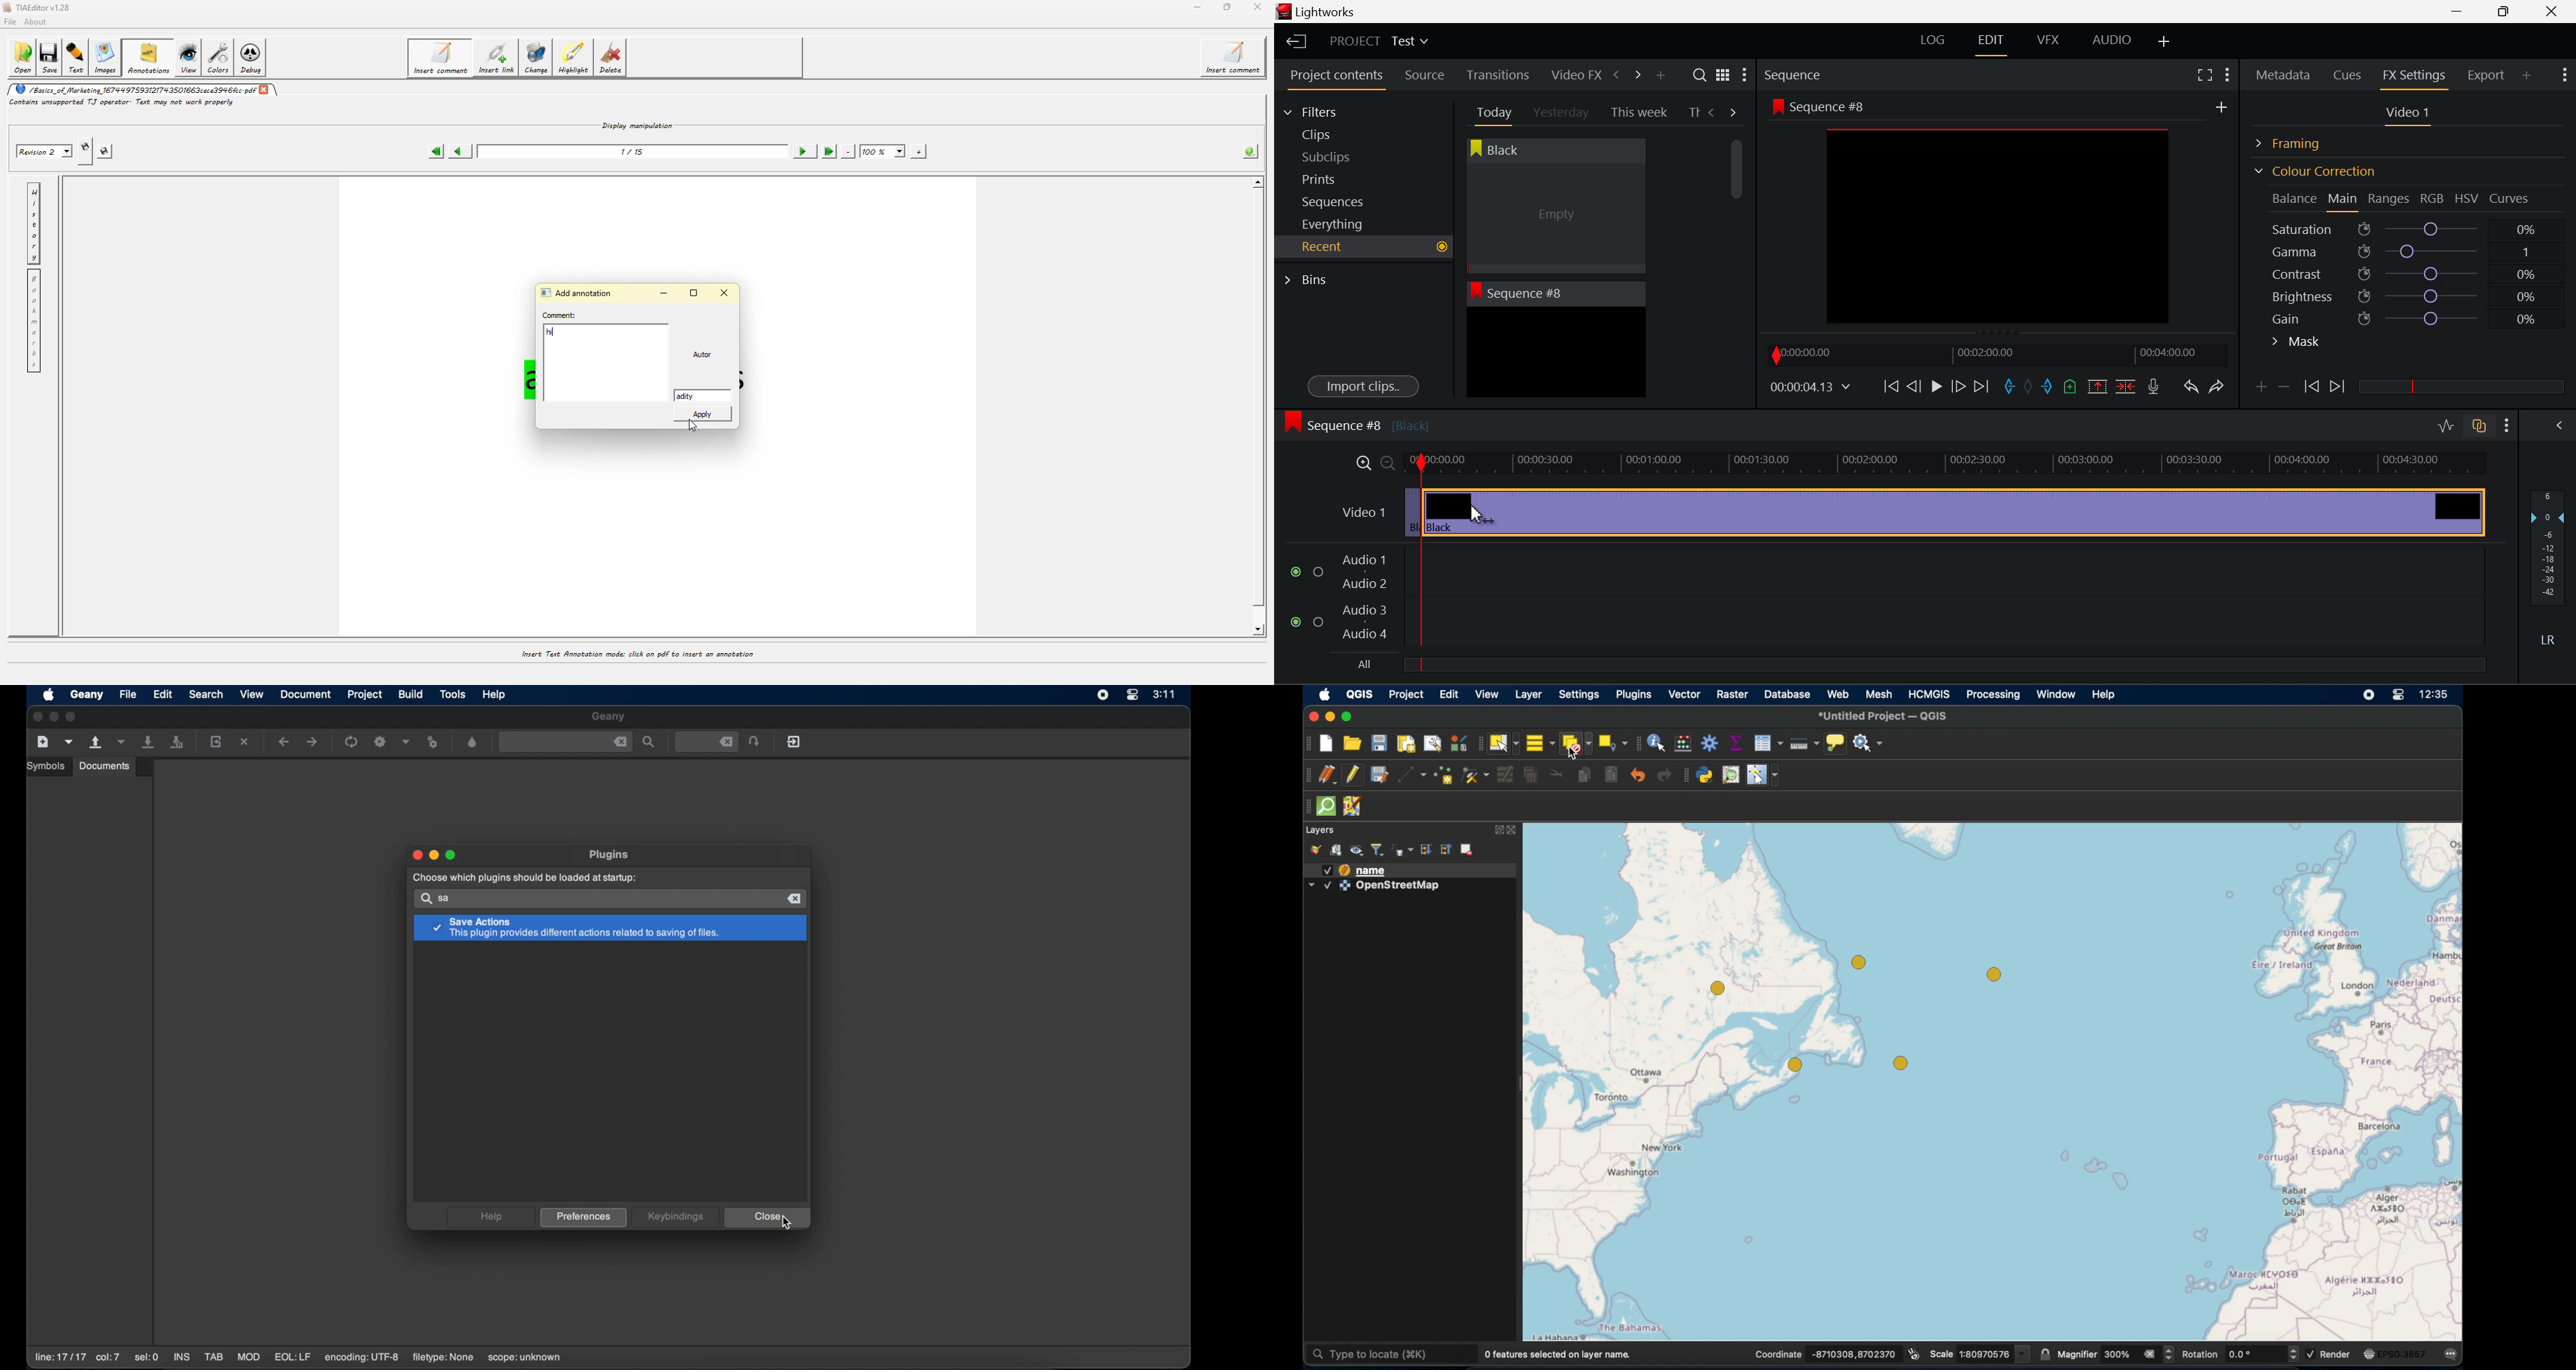 Image resolution: width=2576 pixels, height=1372 pixels. Describe the element at coordinates (1638, 113) in the screenshot. I see `This week Tab` at that location.